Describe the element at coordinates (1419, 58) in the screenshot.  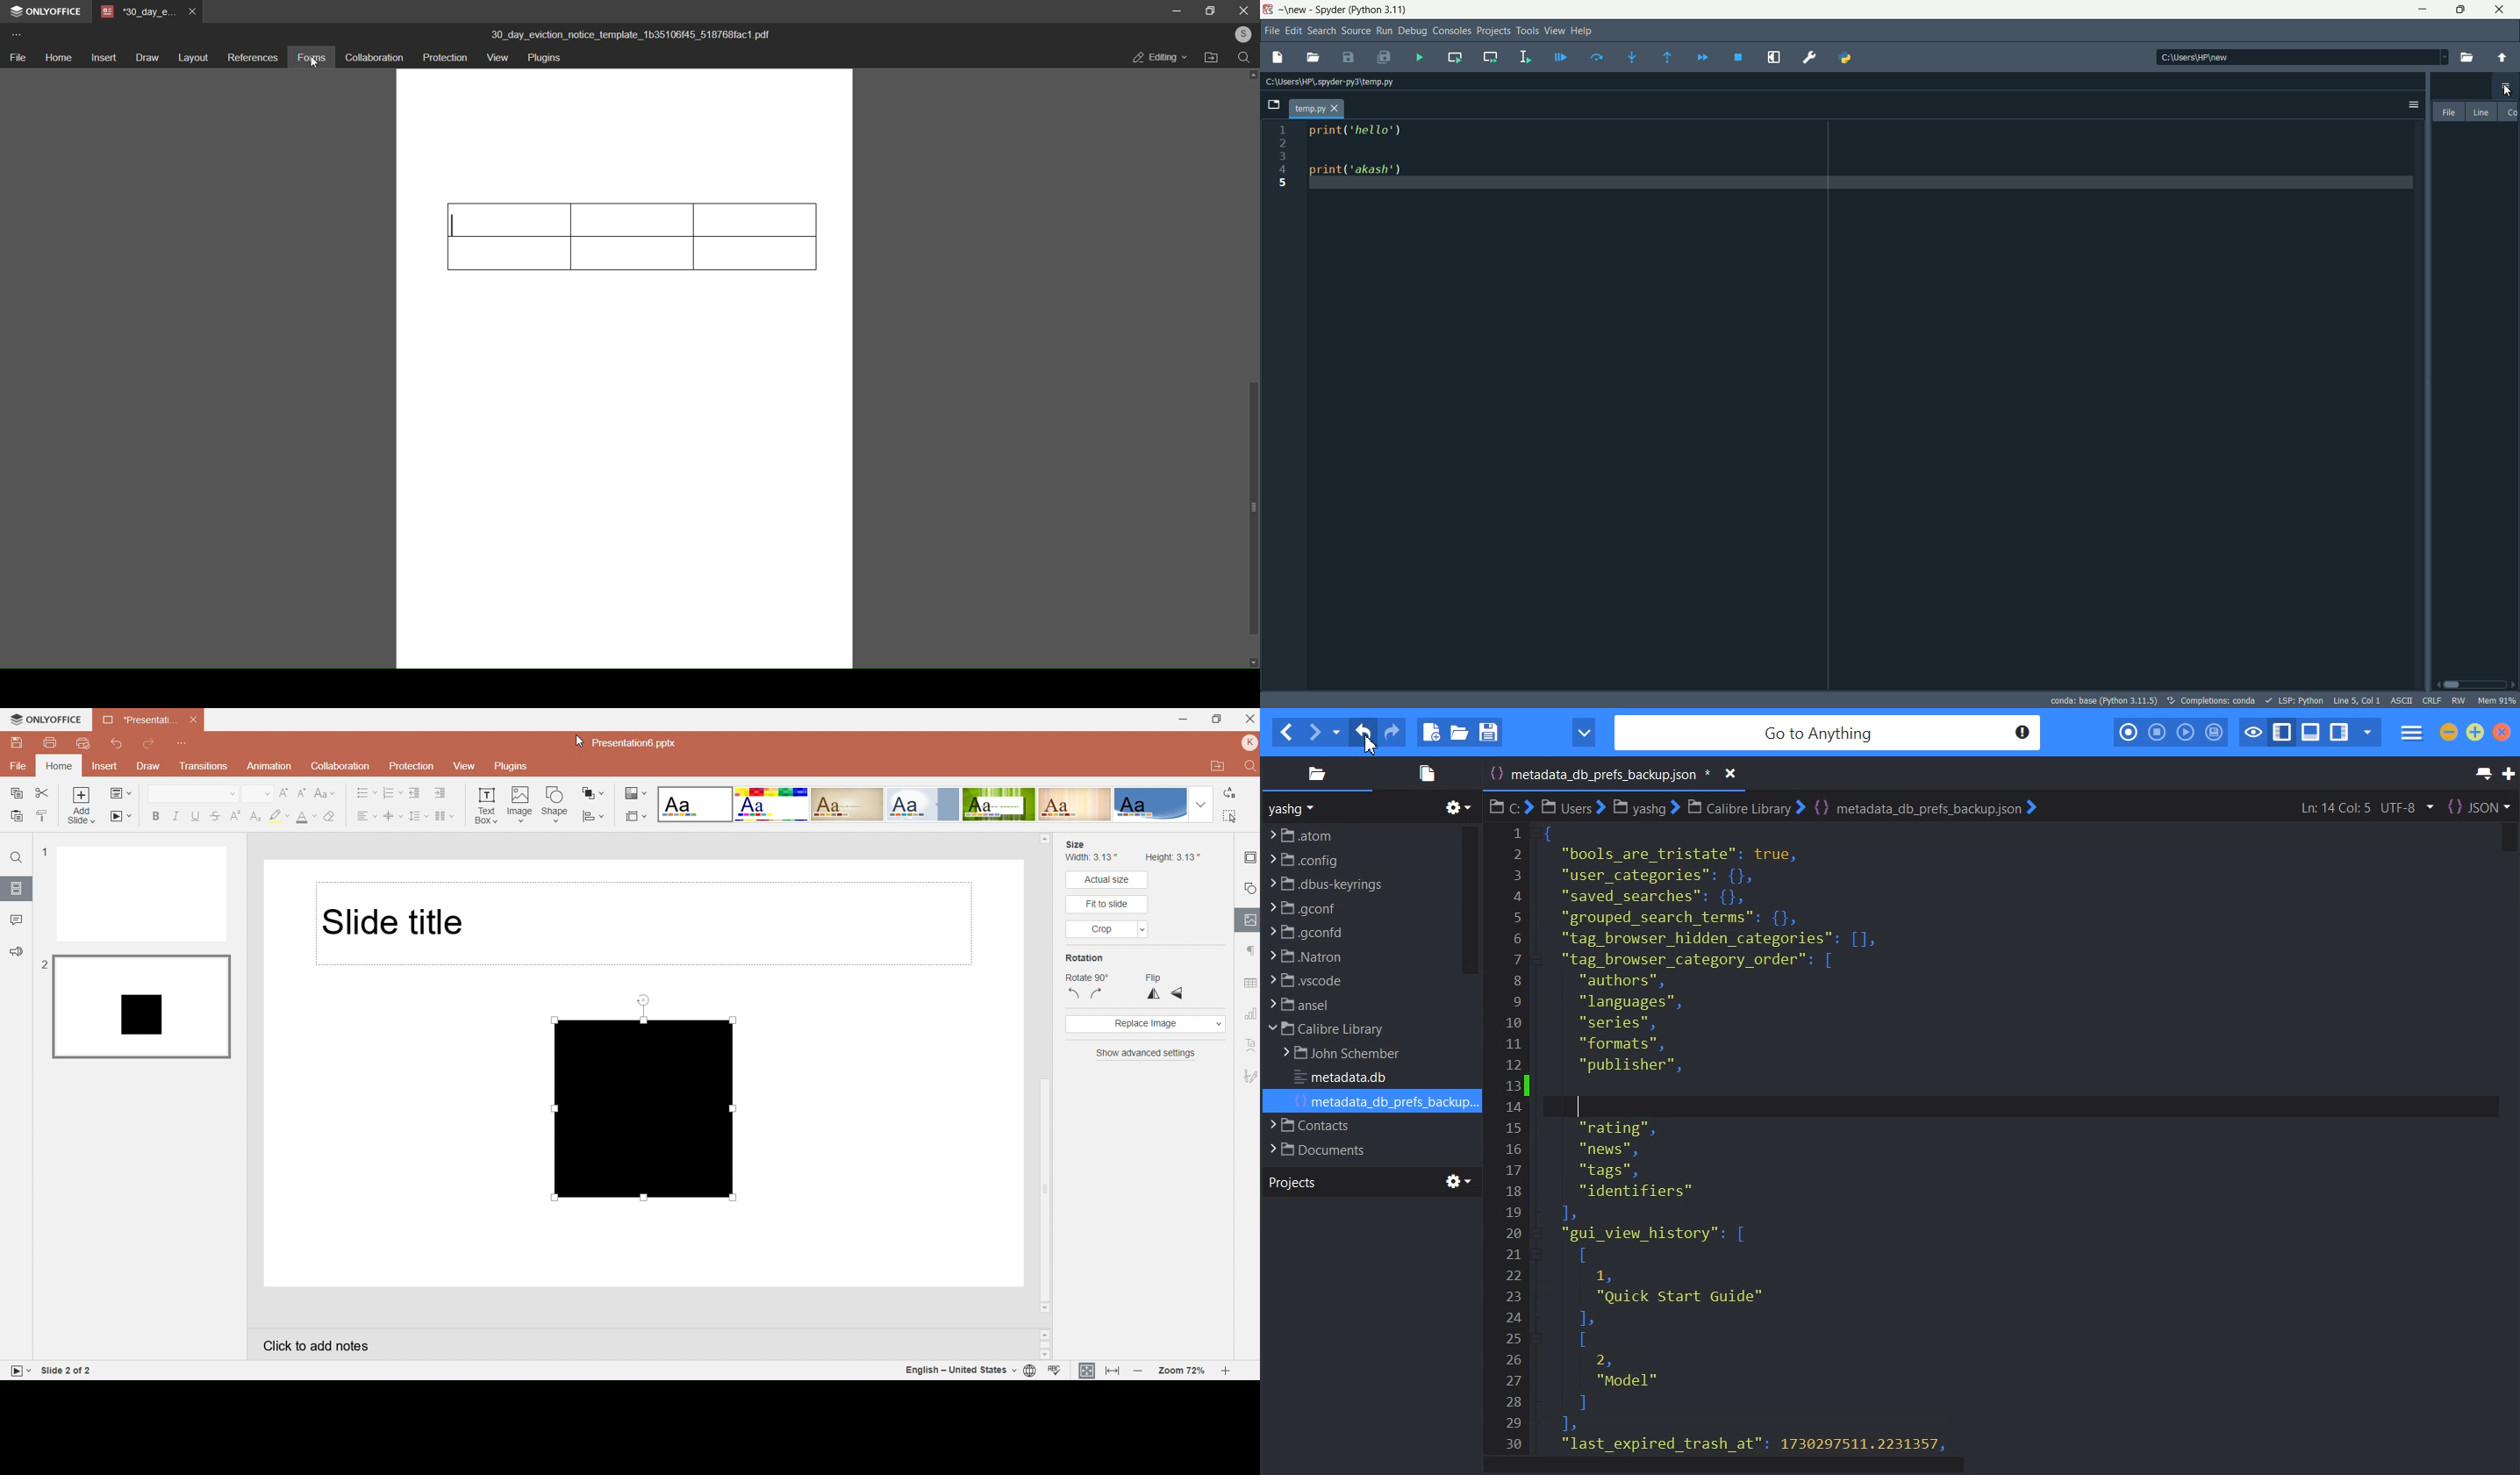
I see `run file` at that location.